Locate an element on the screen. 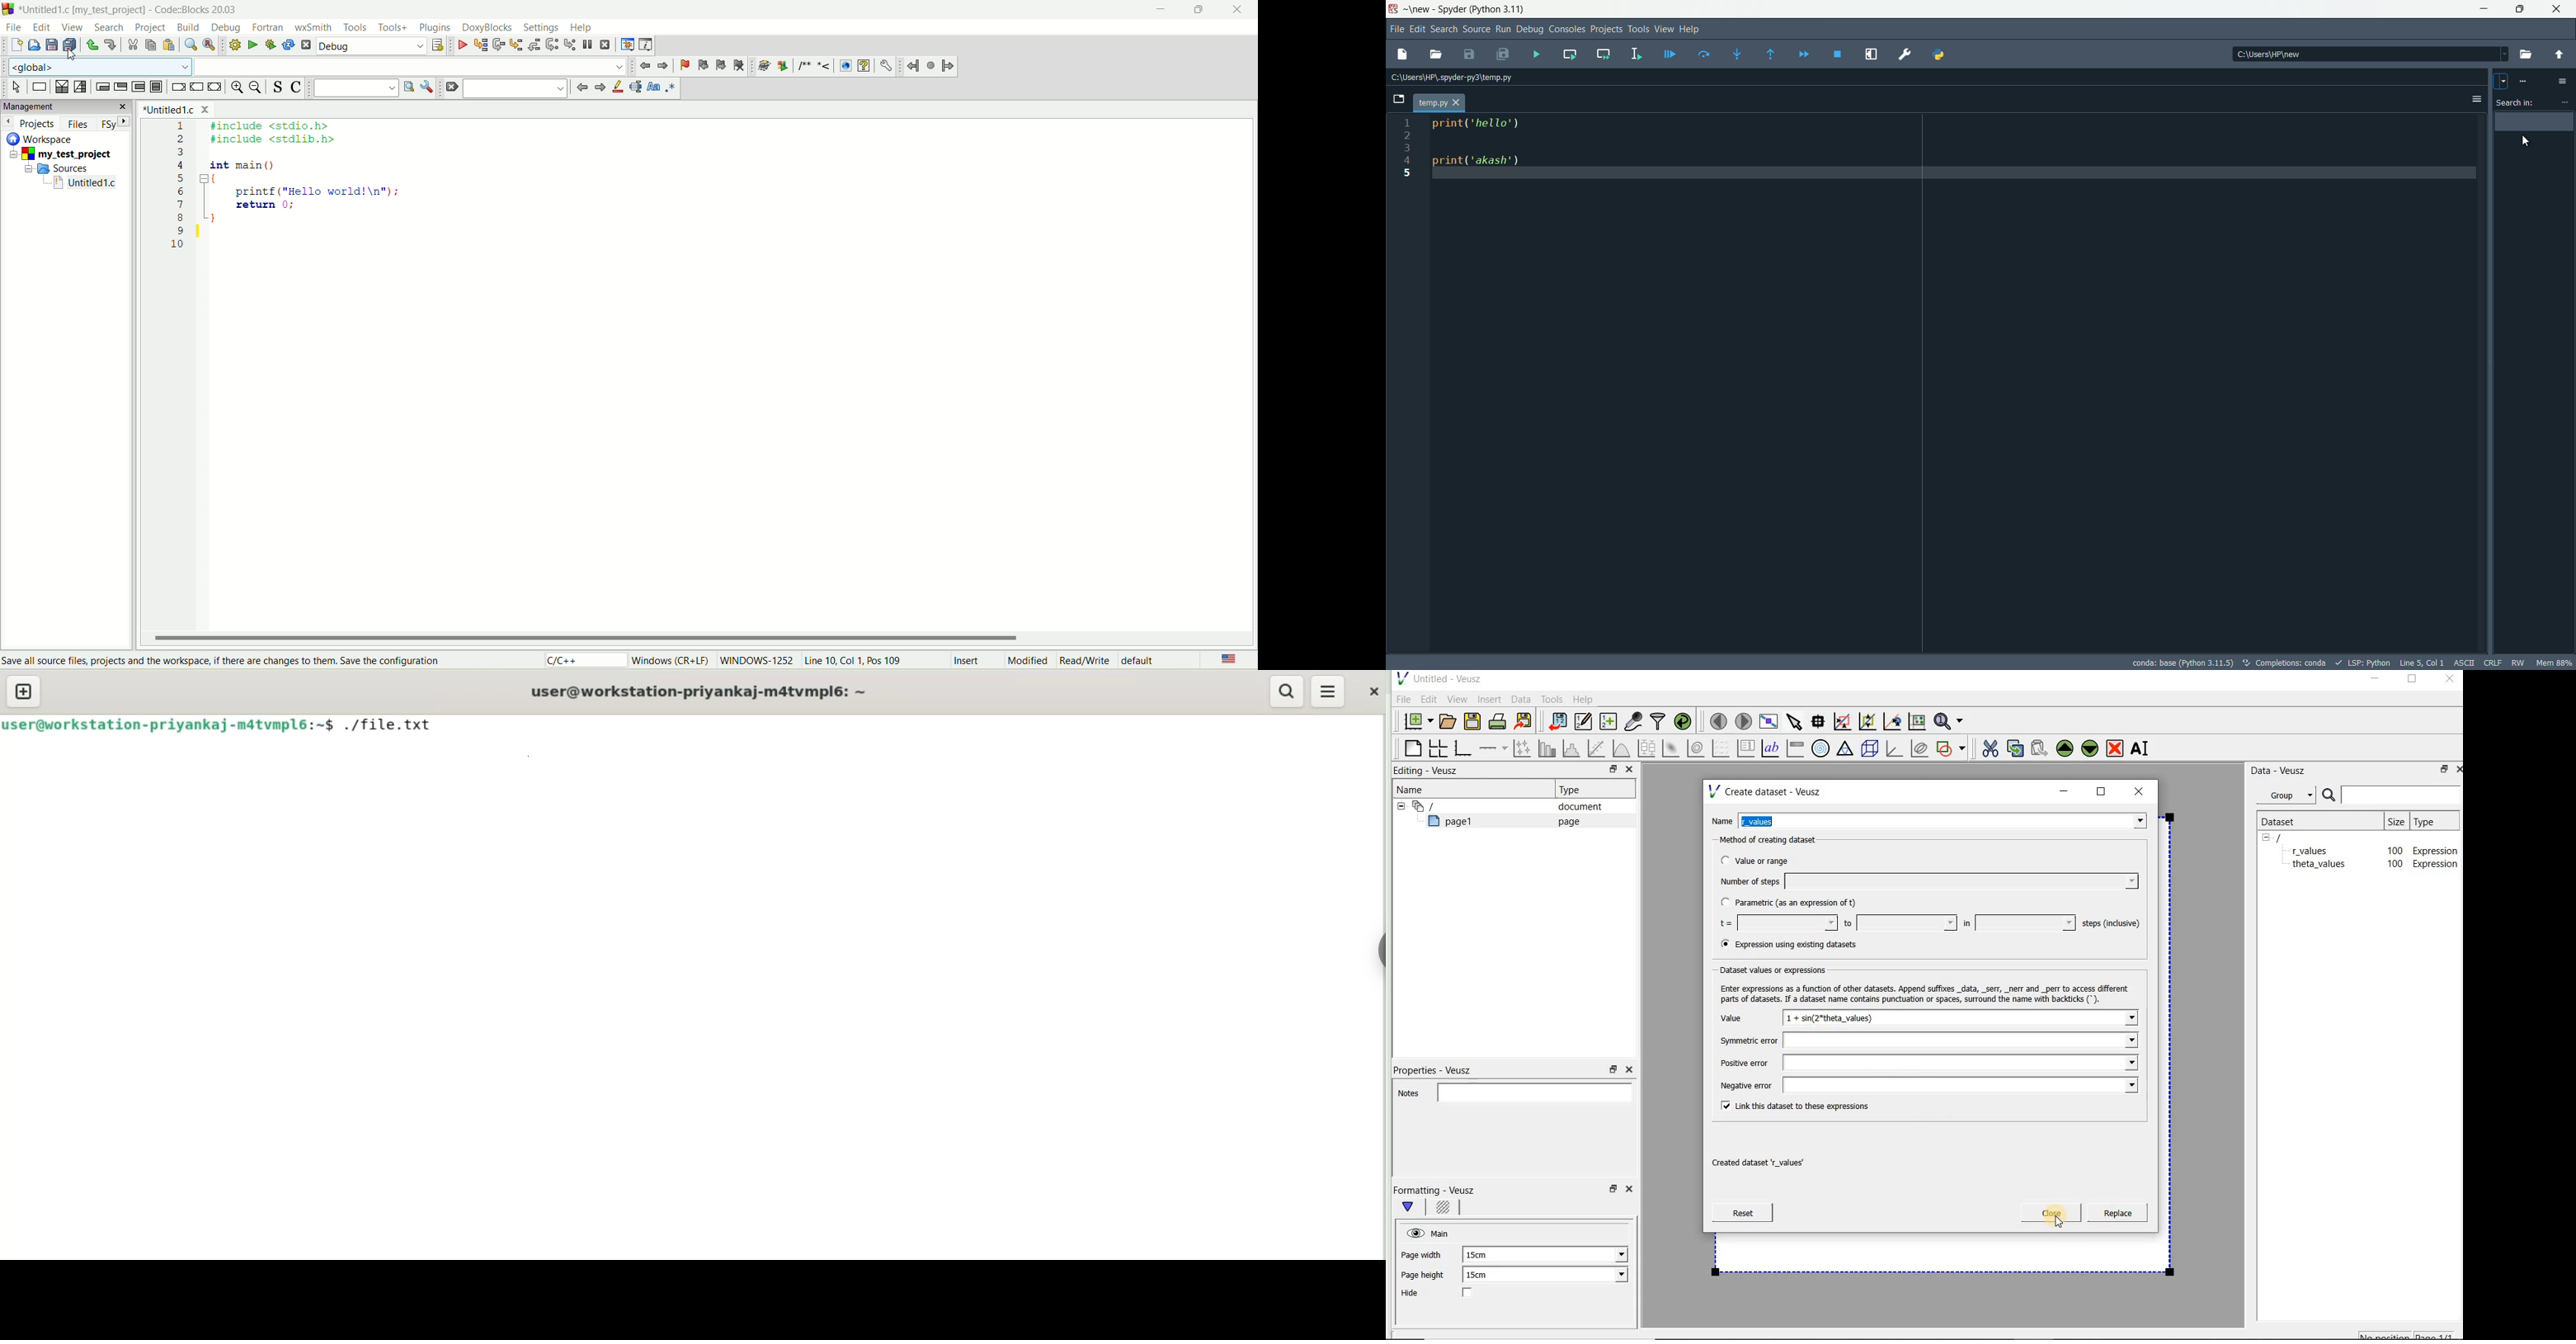 The width and height of the screenshot is (2576, 1344). Value or range is located at coordinates (1766, 859).